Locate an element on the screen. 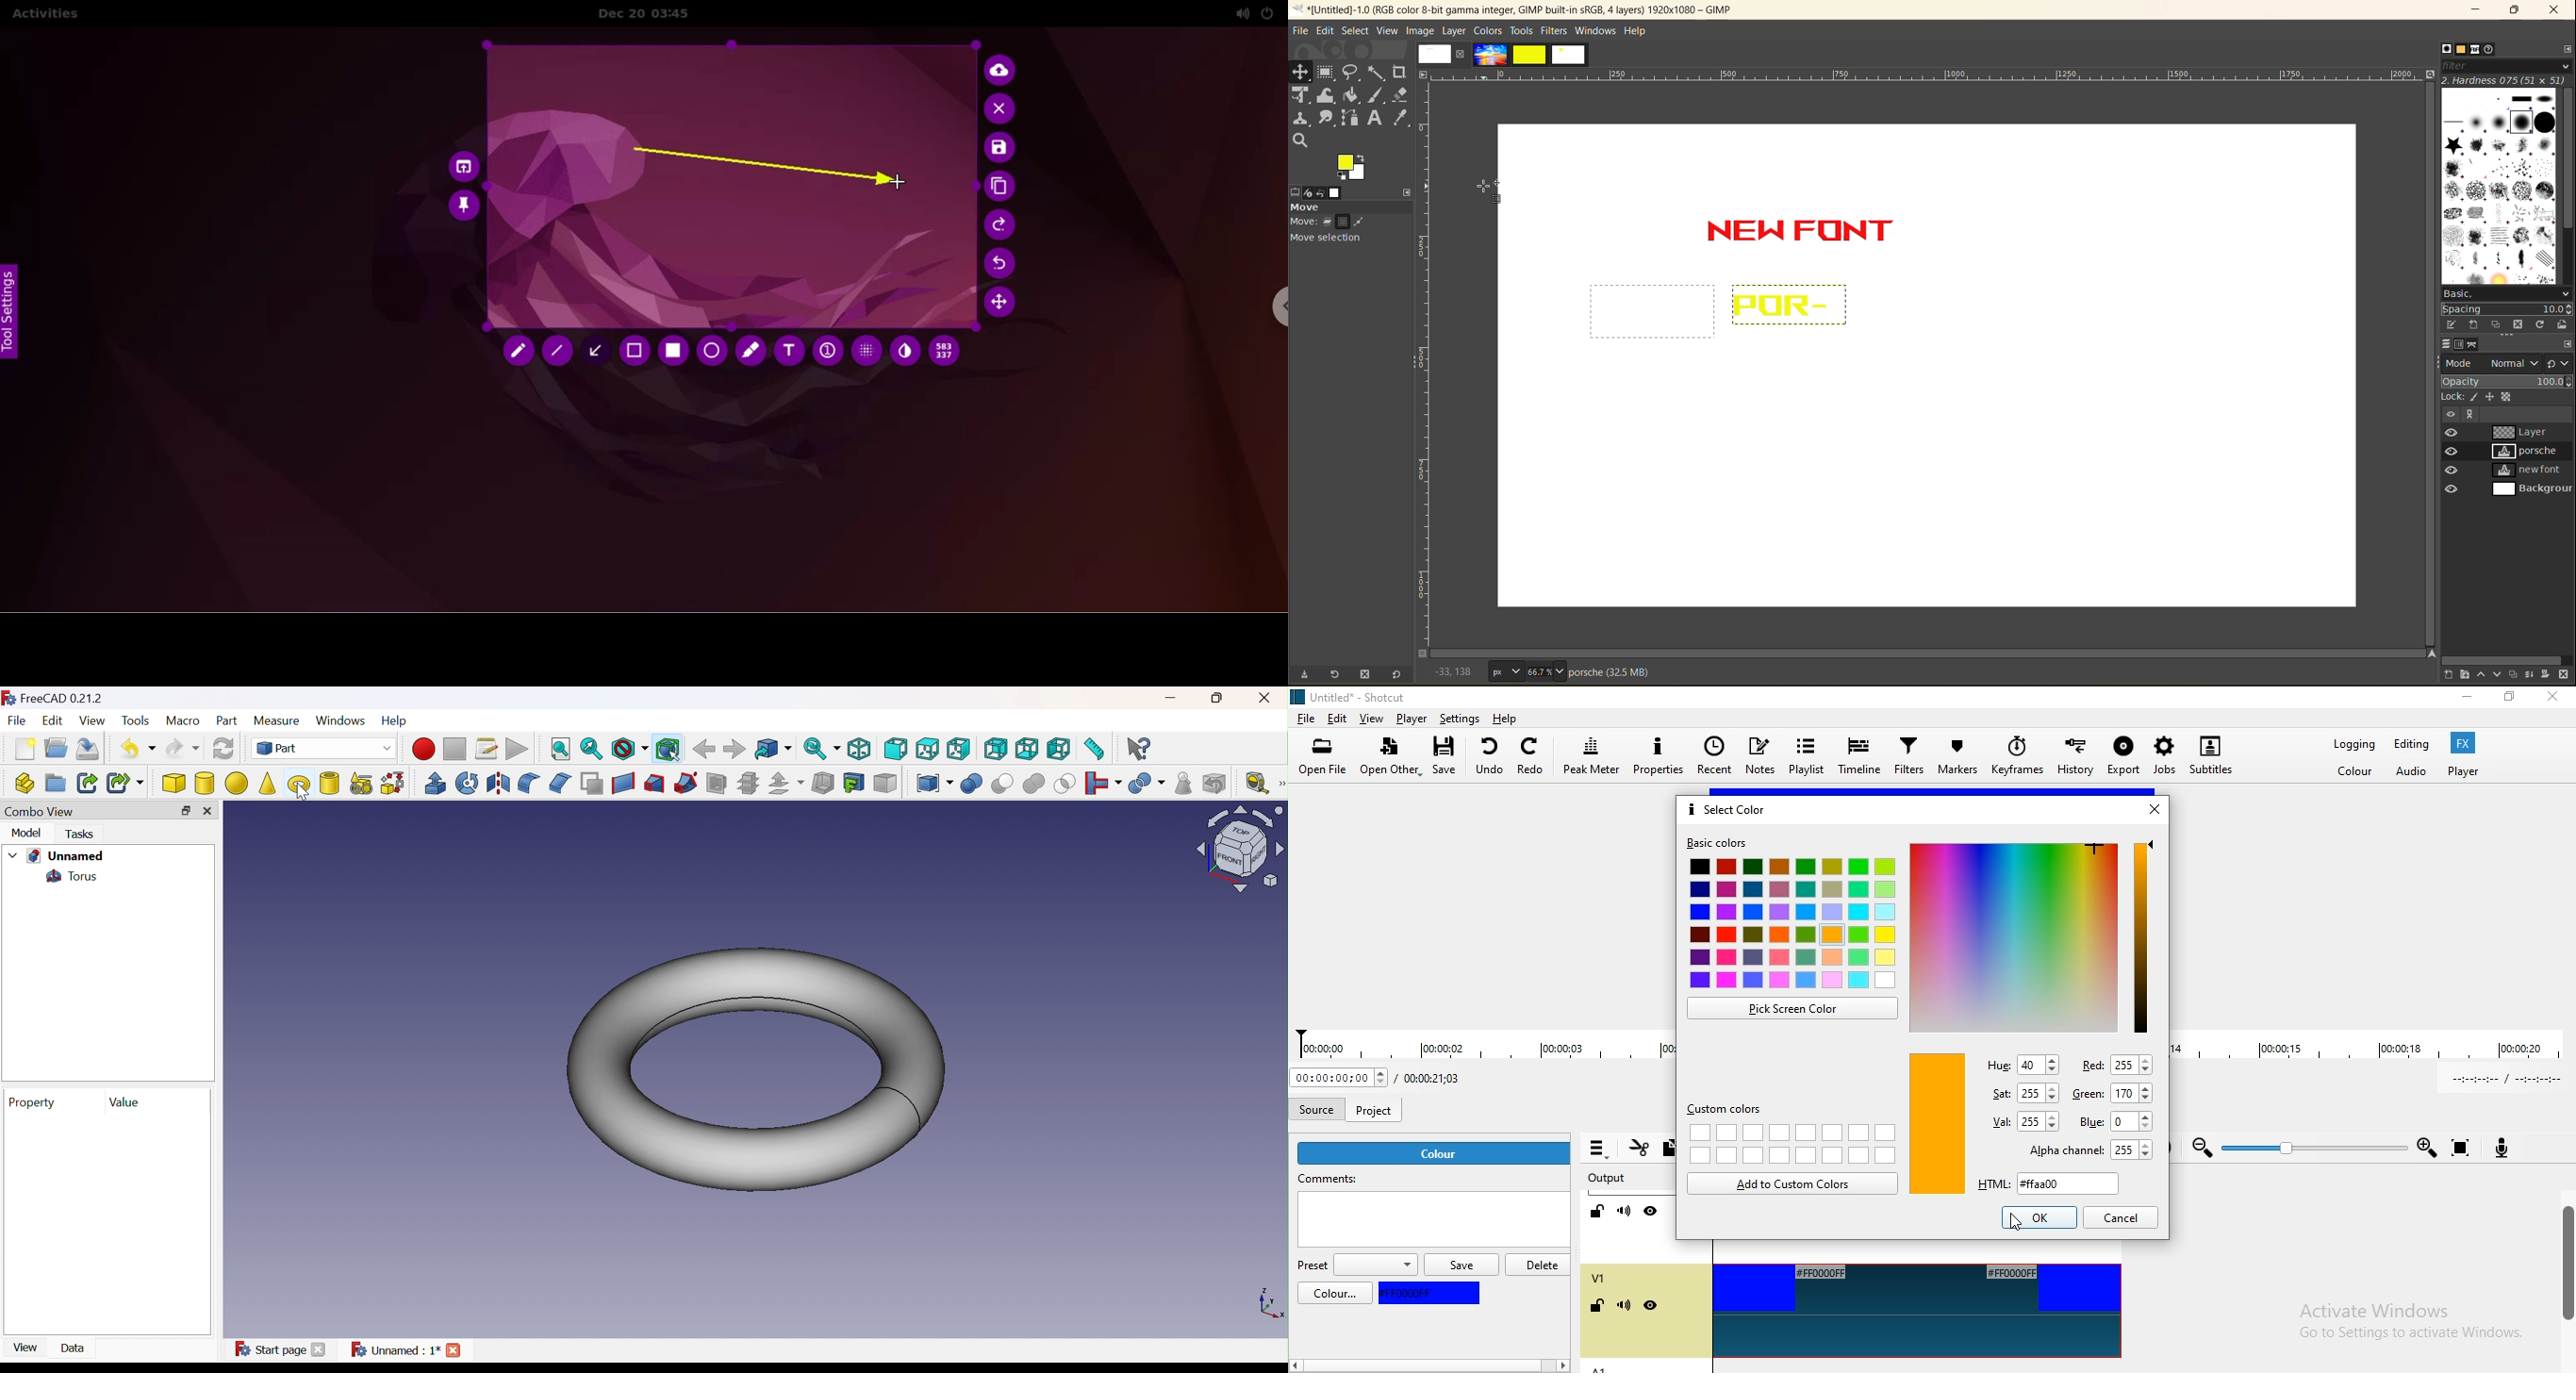  color boxes is located at coordinates (1792, 927).